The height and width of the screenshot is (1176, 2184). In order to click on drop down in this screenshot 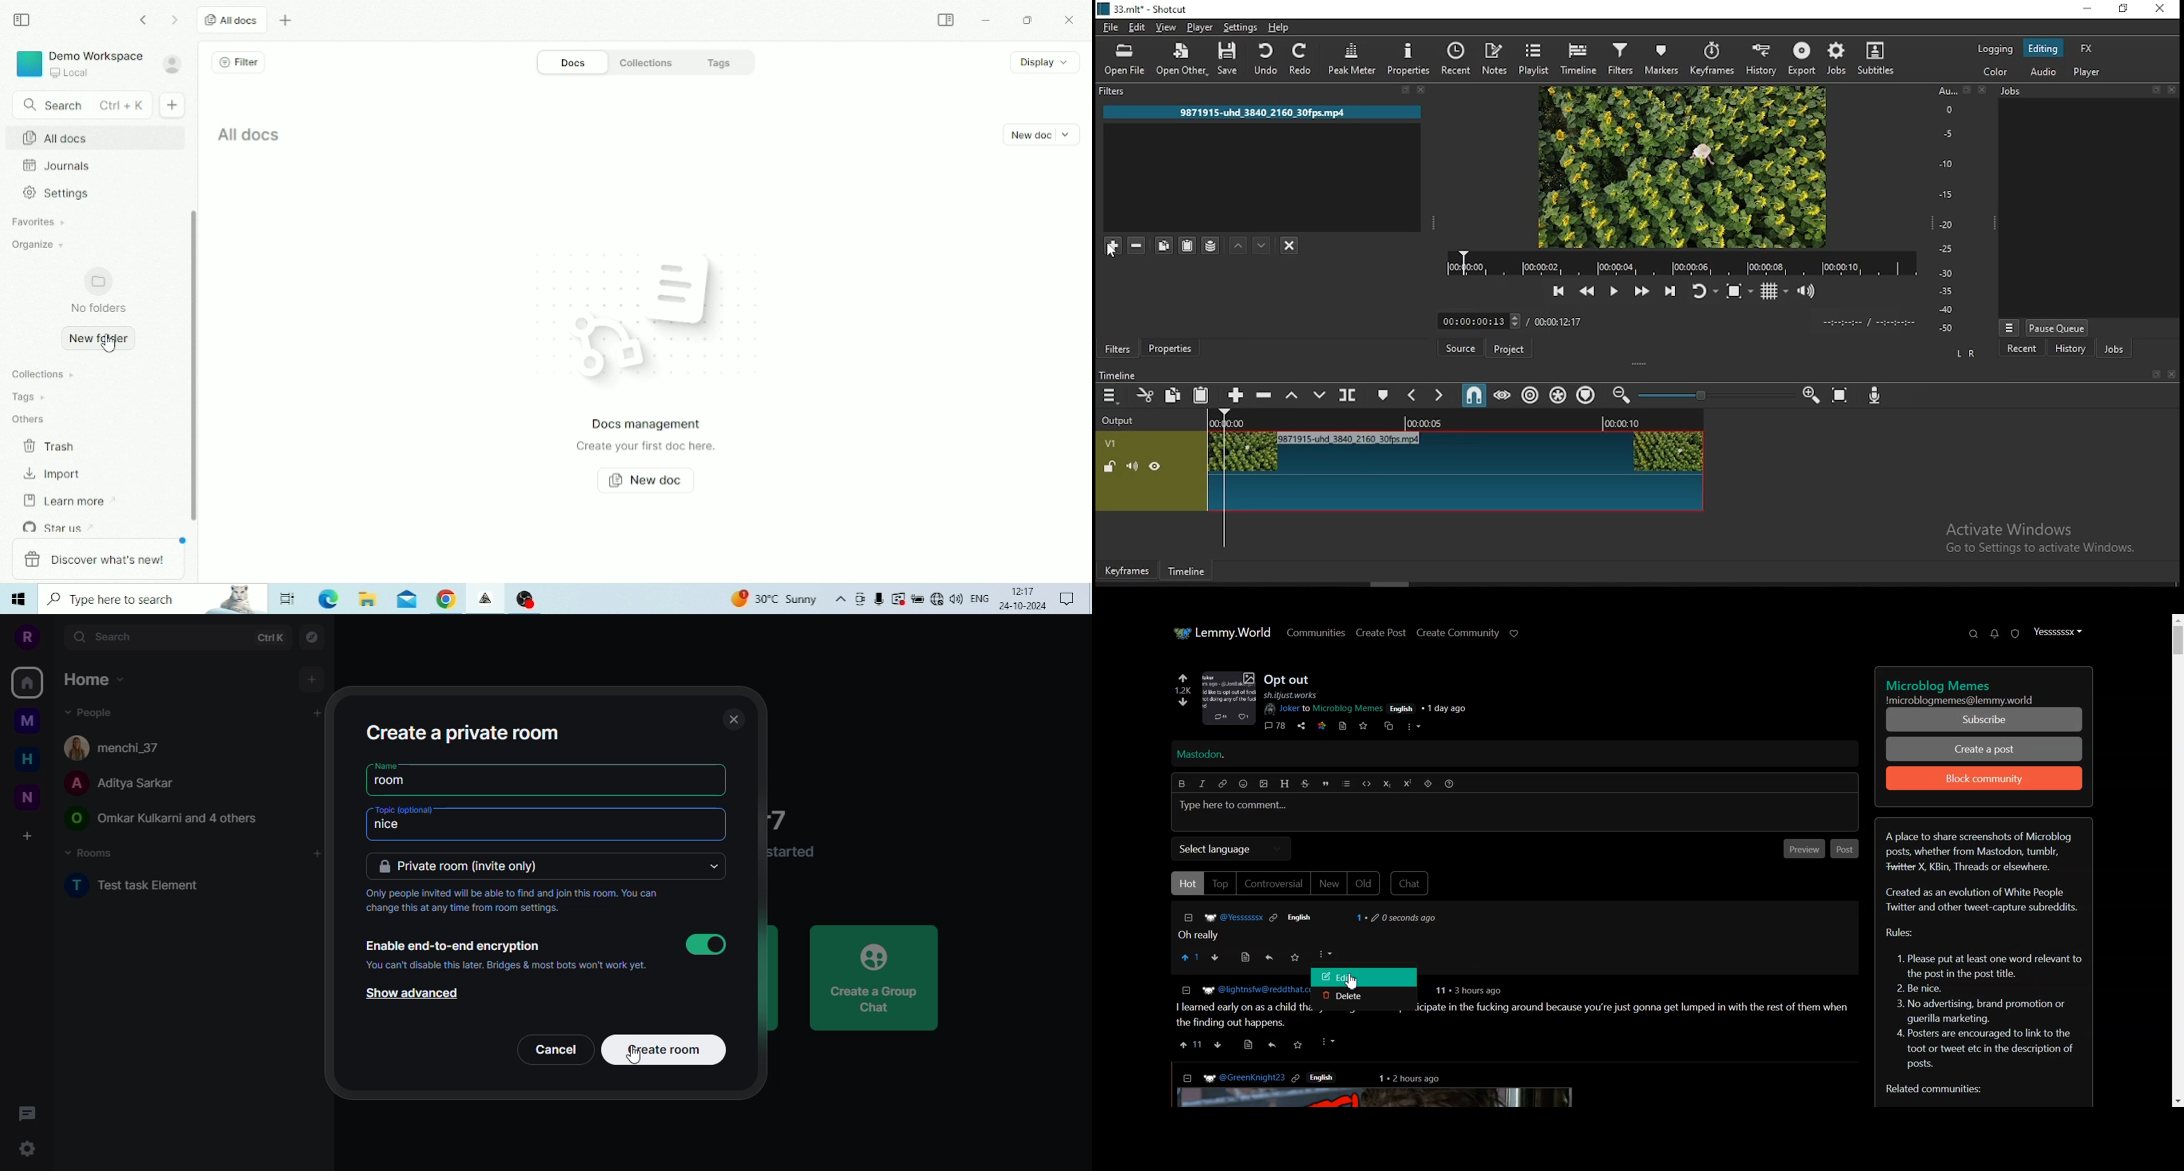, I will do `click(716, 867)`.